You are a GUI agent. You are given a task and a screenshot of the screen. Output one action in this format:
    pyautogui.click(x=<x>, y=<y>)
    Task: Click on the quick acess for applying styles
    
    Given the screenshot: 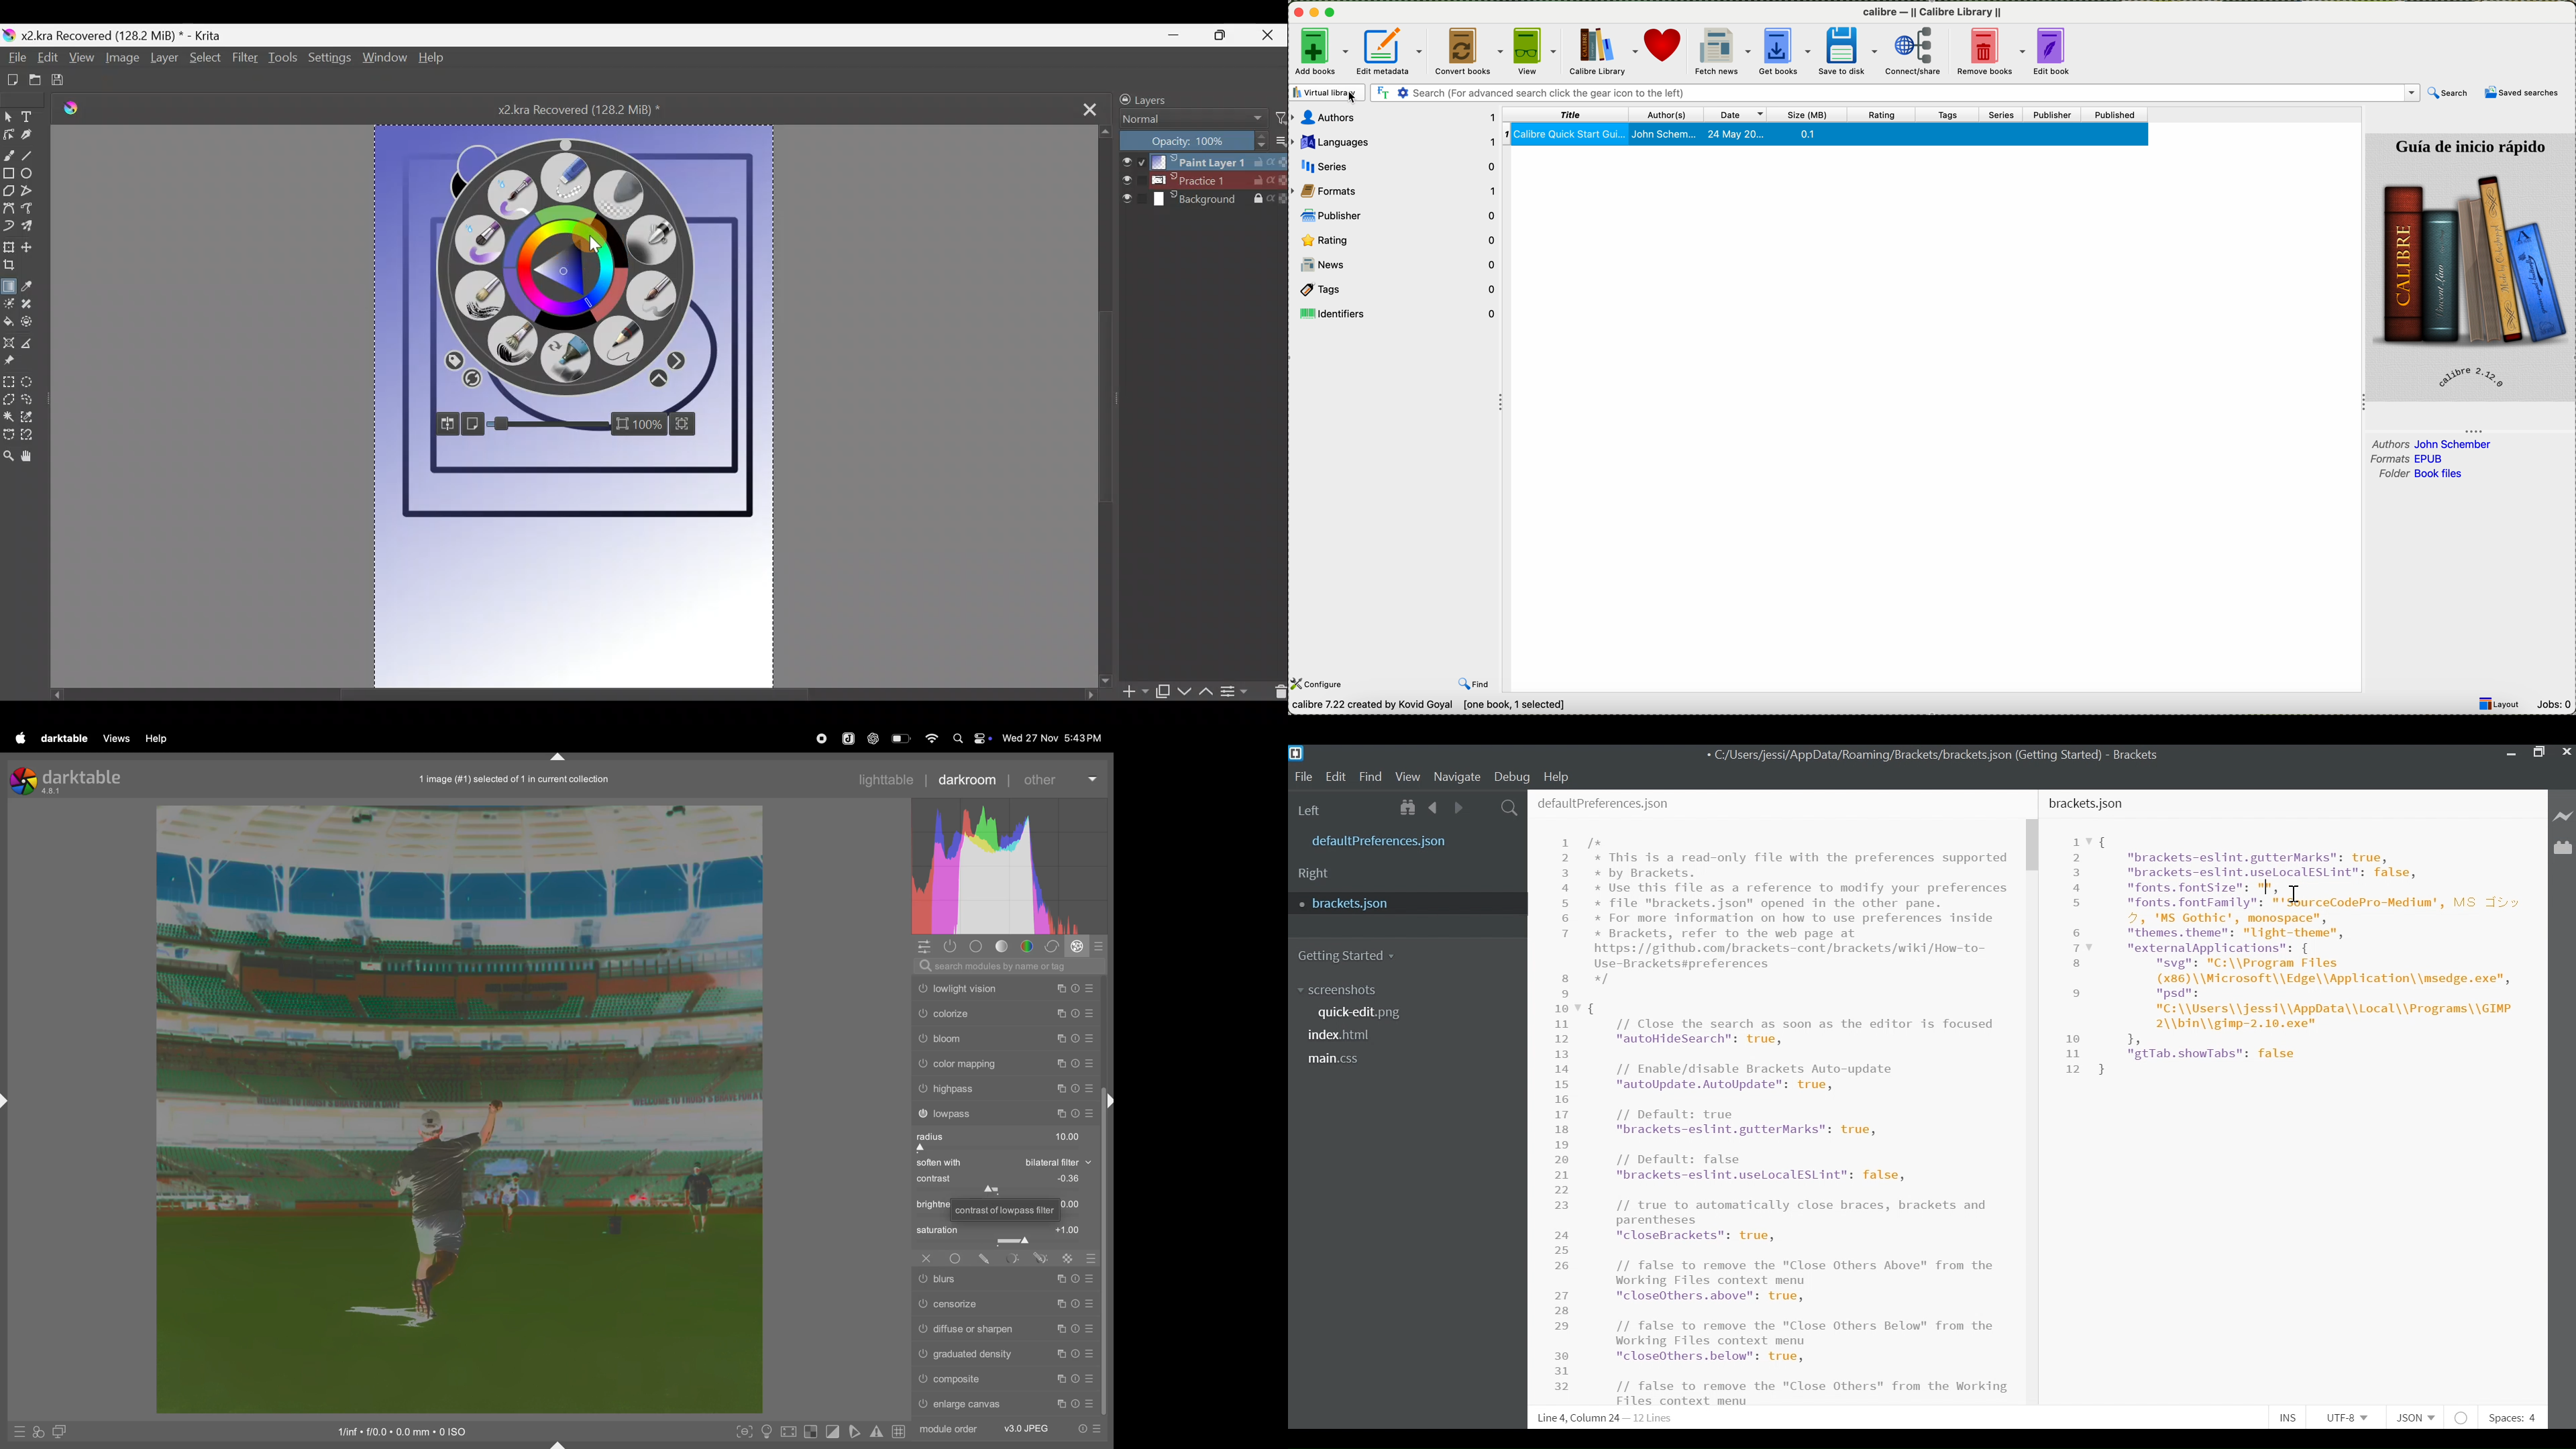 What is the action you would take?
    pyautogui.click(x=38, y=1432)
    